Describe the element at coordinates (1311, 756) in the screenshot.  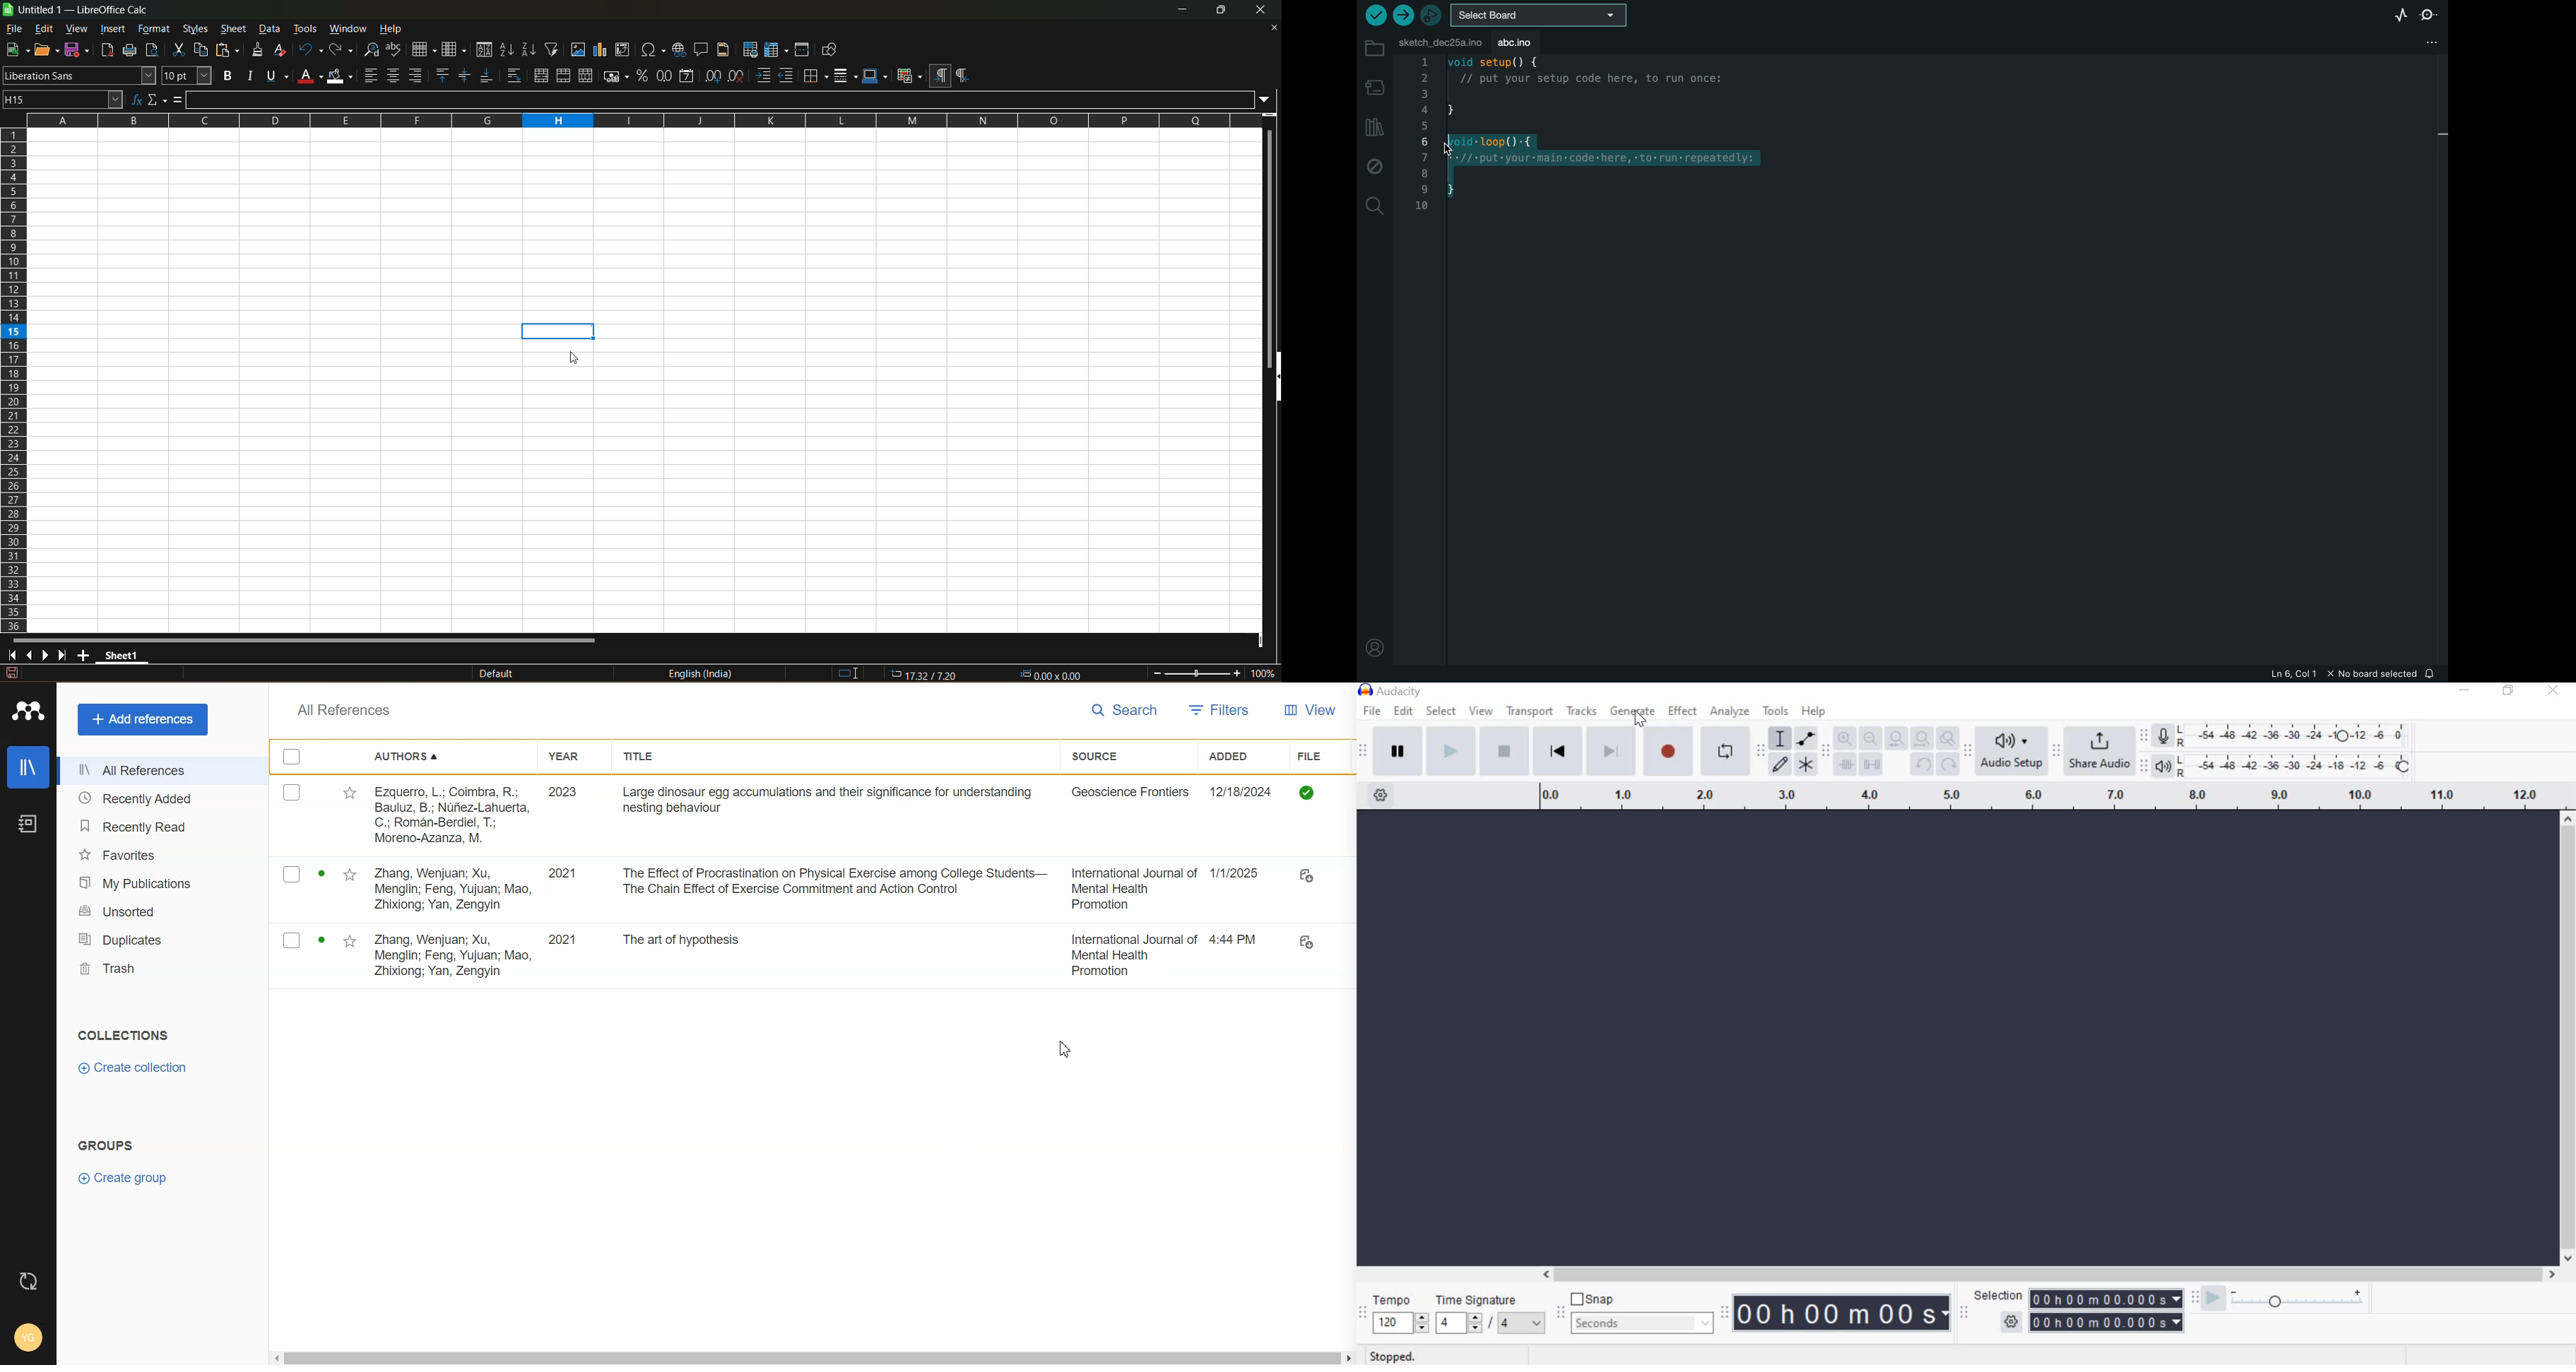
I see `File` at that location.